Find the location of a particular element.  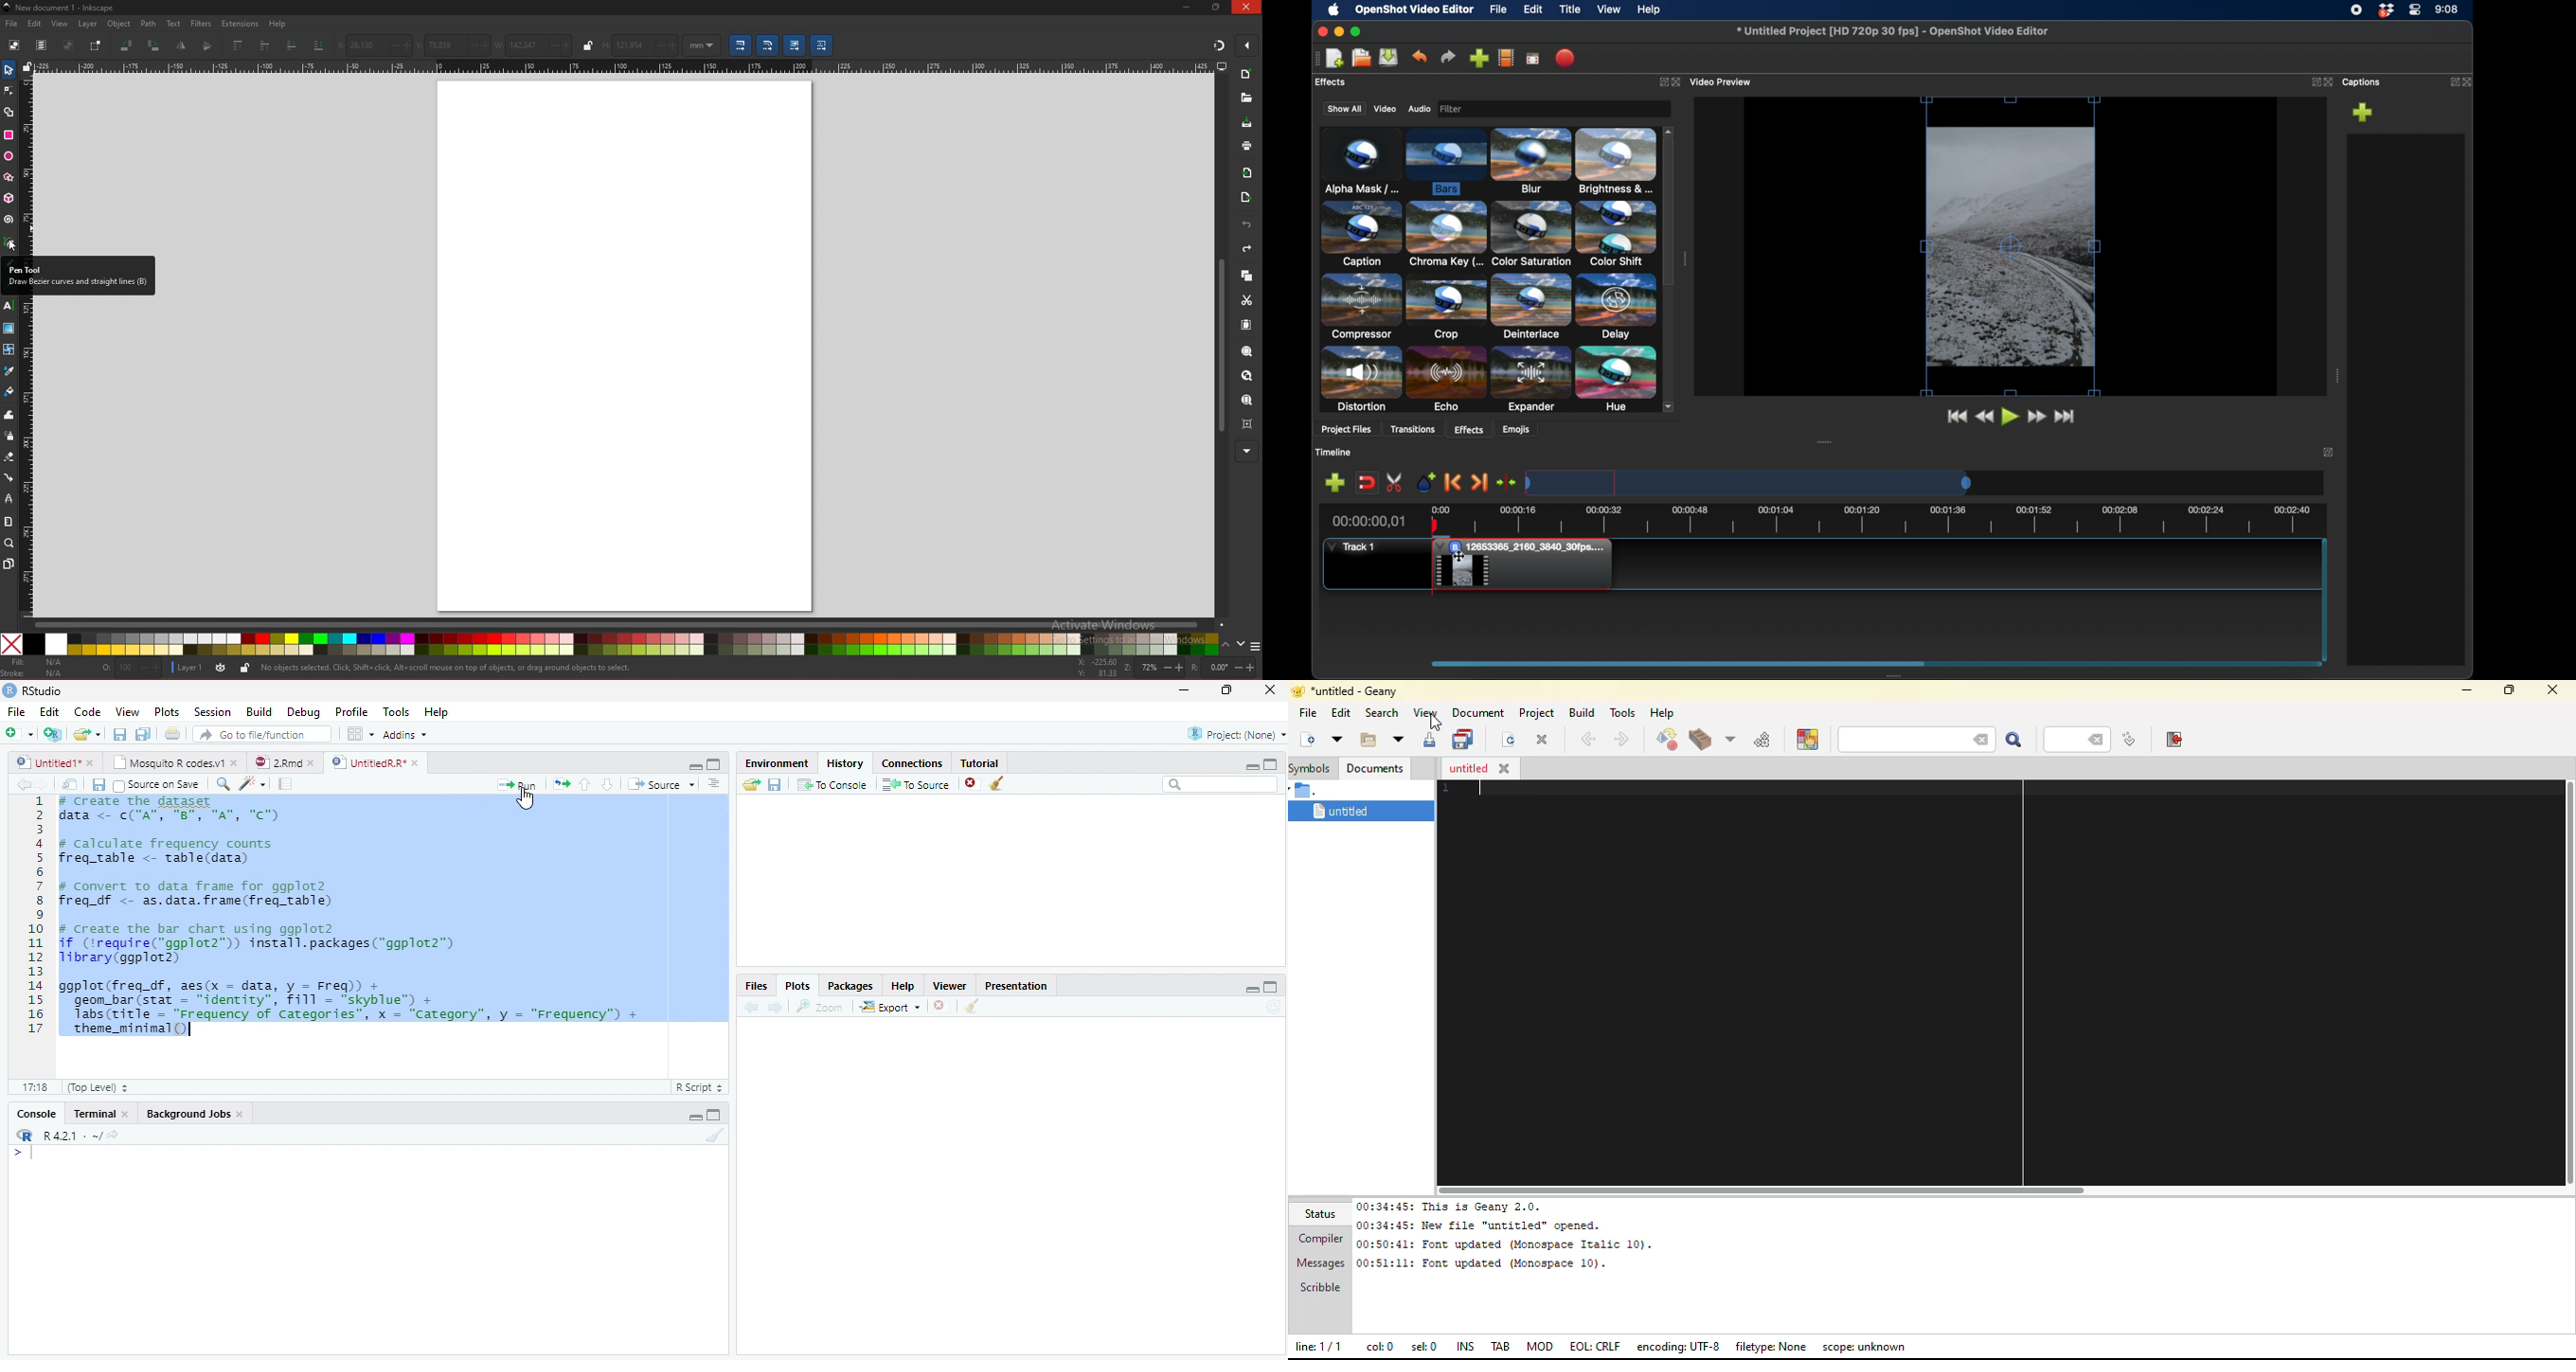

cut is located at coordinates (1247, 301).